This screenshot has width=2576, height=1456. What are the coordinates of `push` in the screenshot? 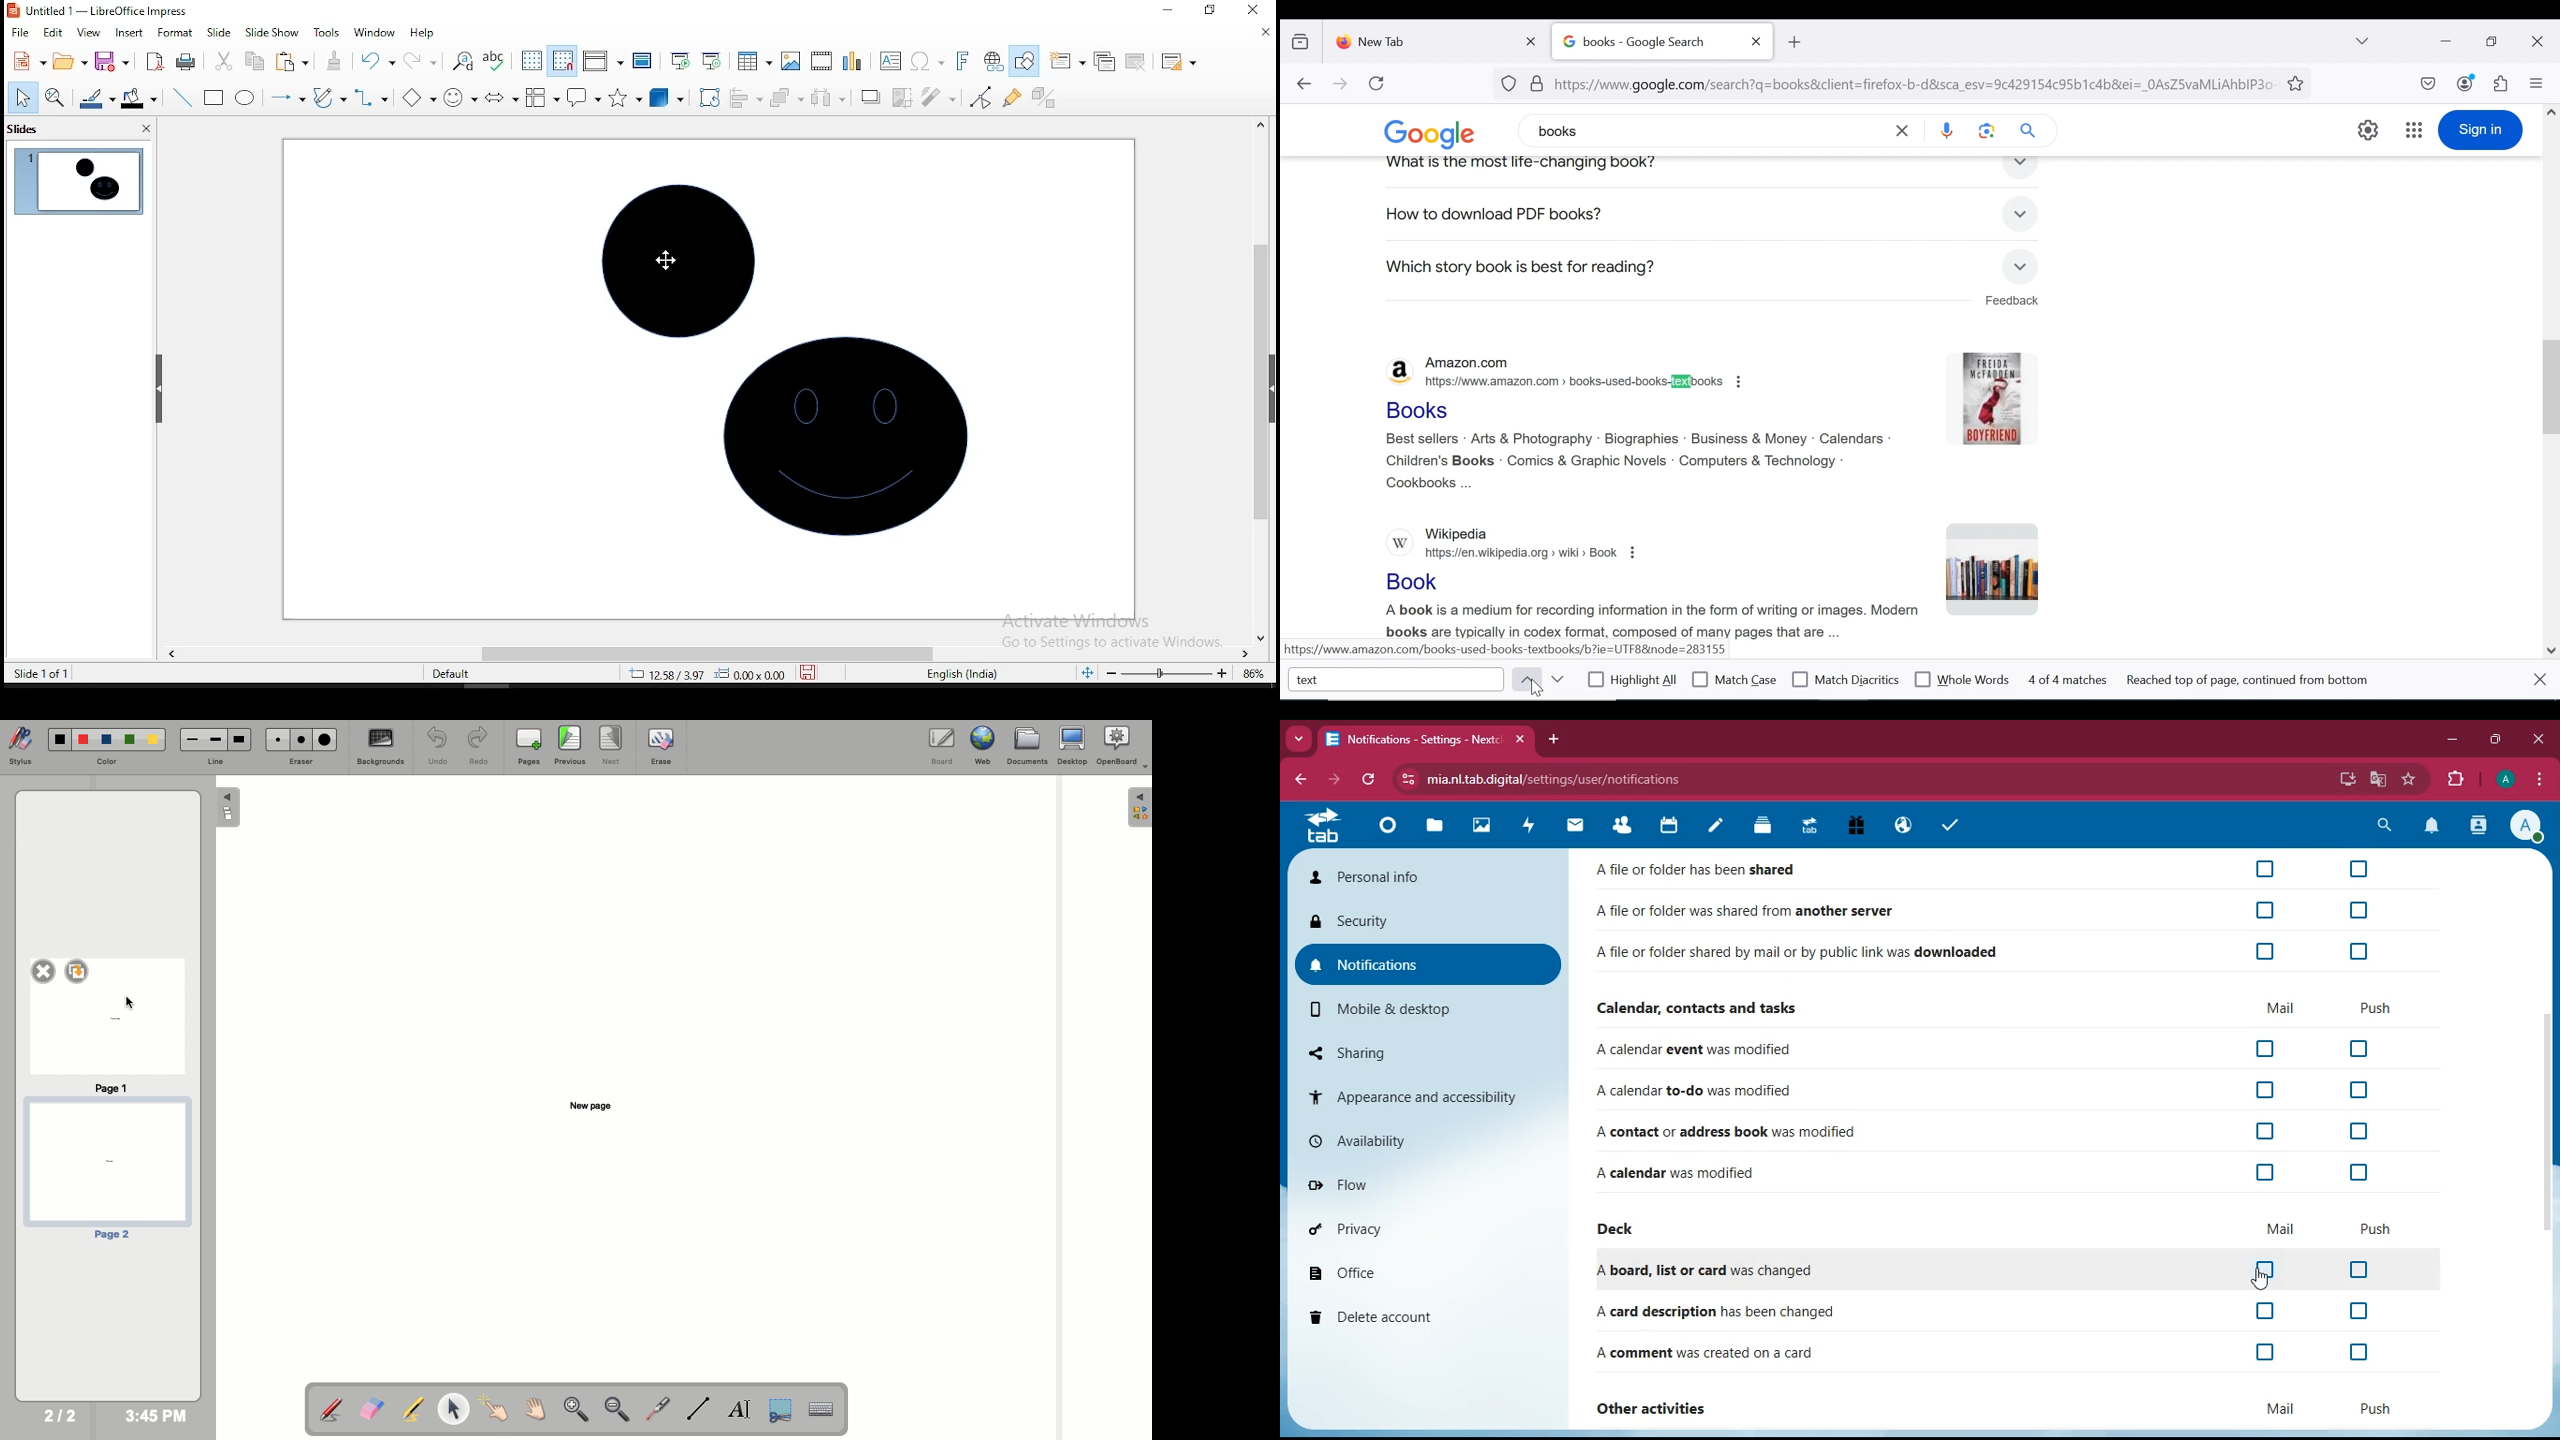 It's located at (2376, 1223).